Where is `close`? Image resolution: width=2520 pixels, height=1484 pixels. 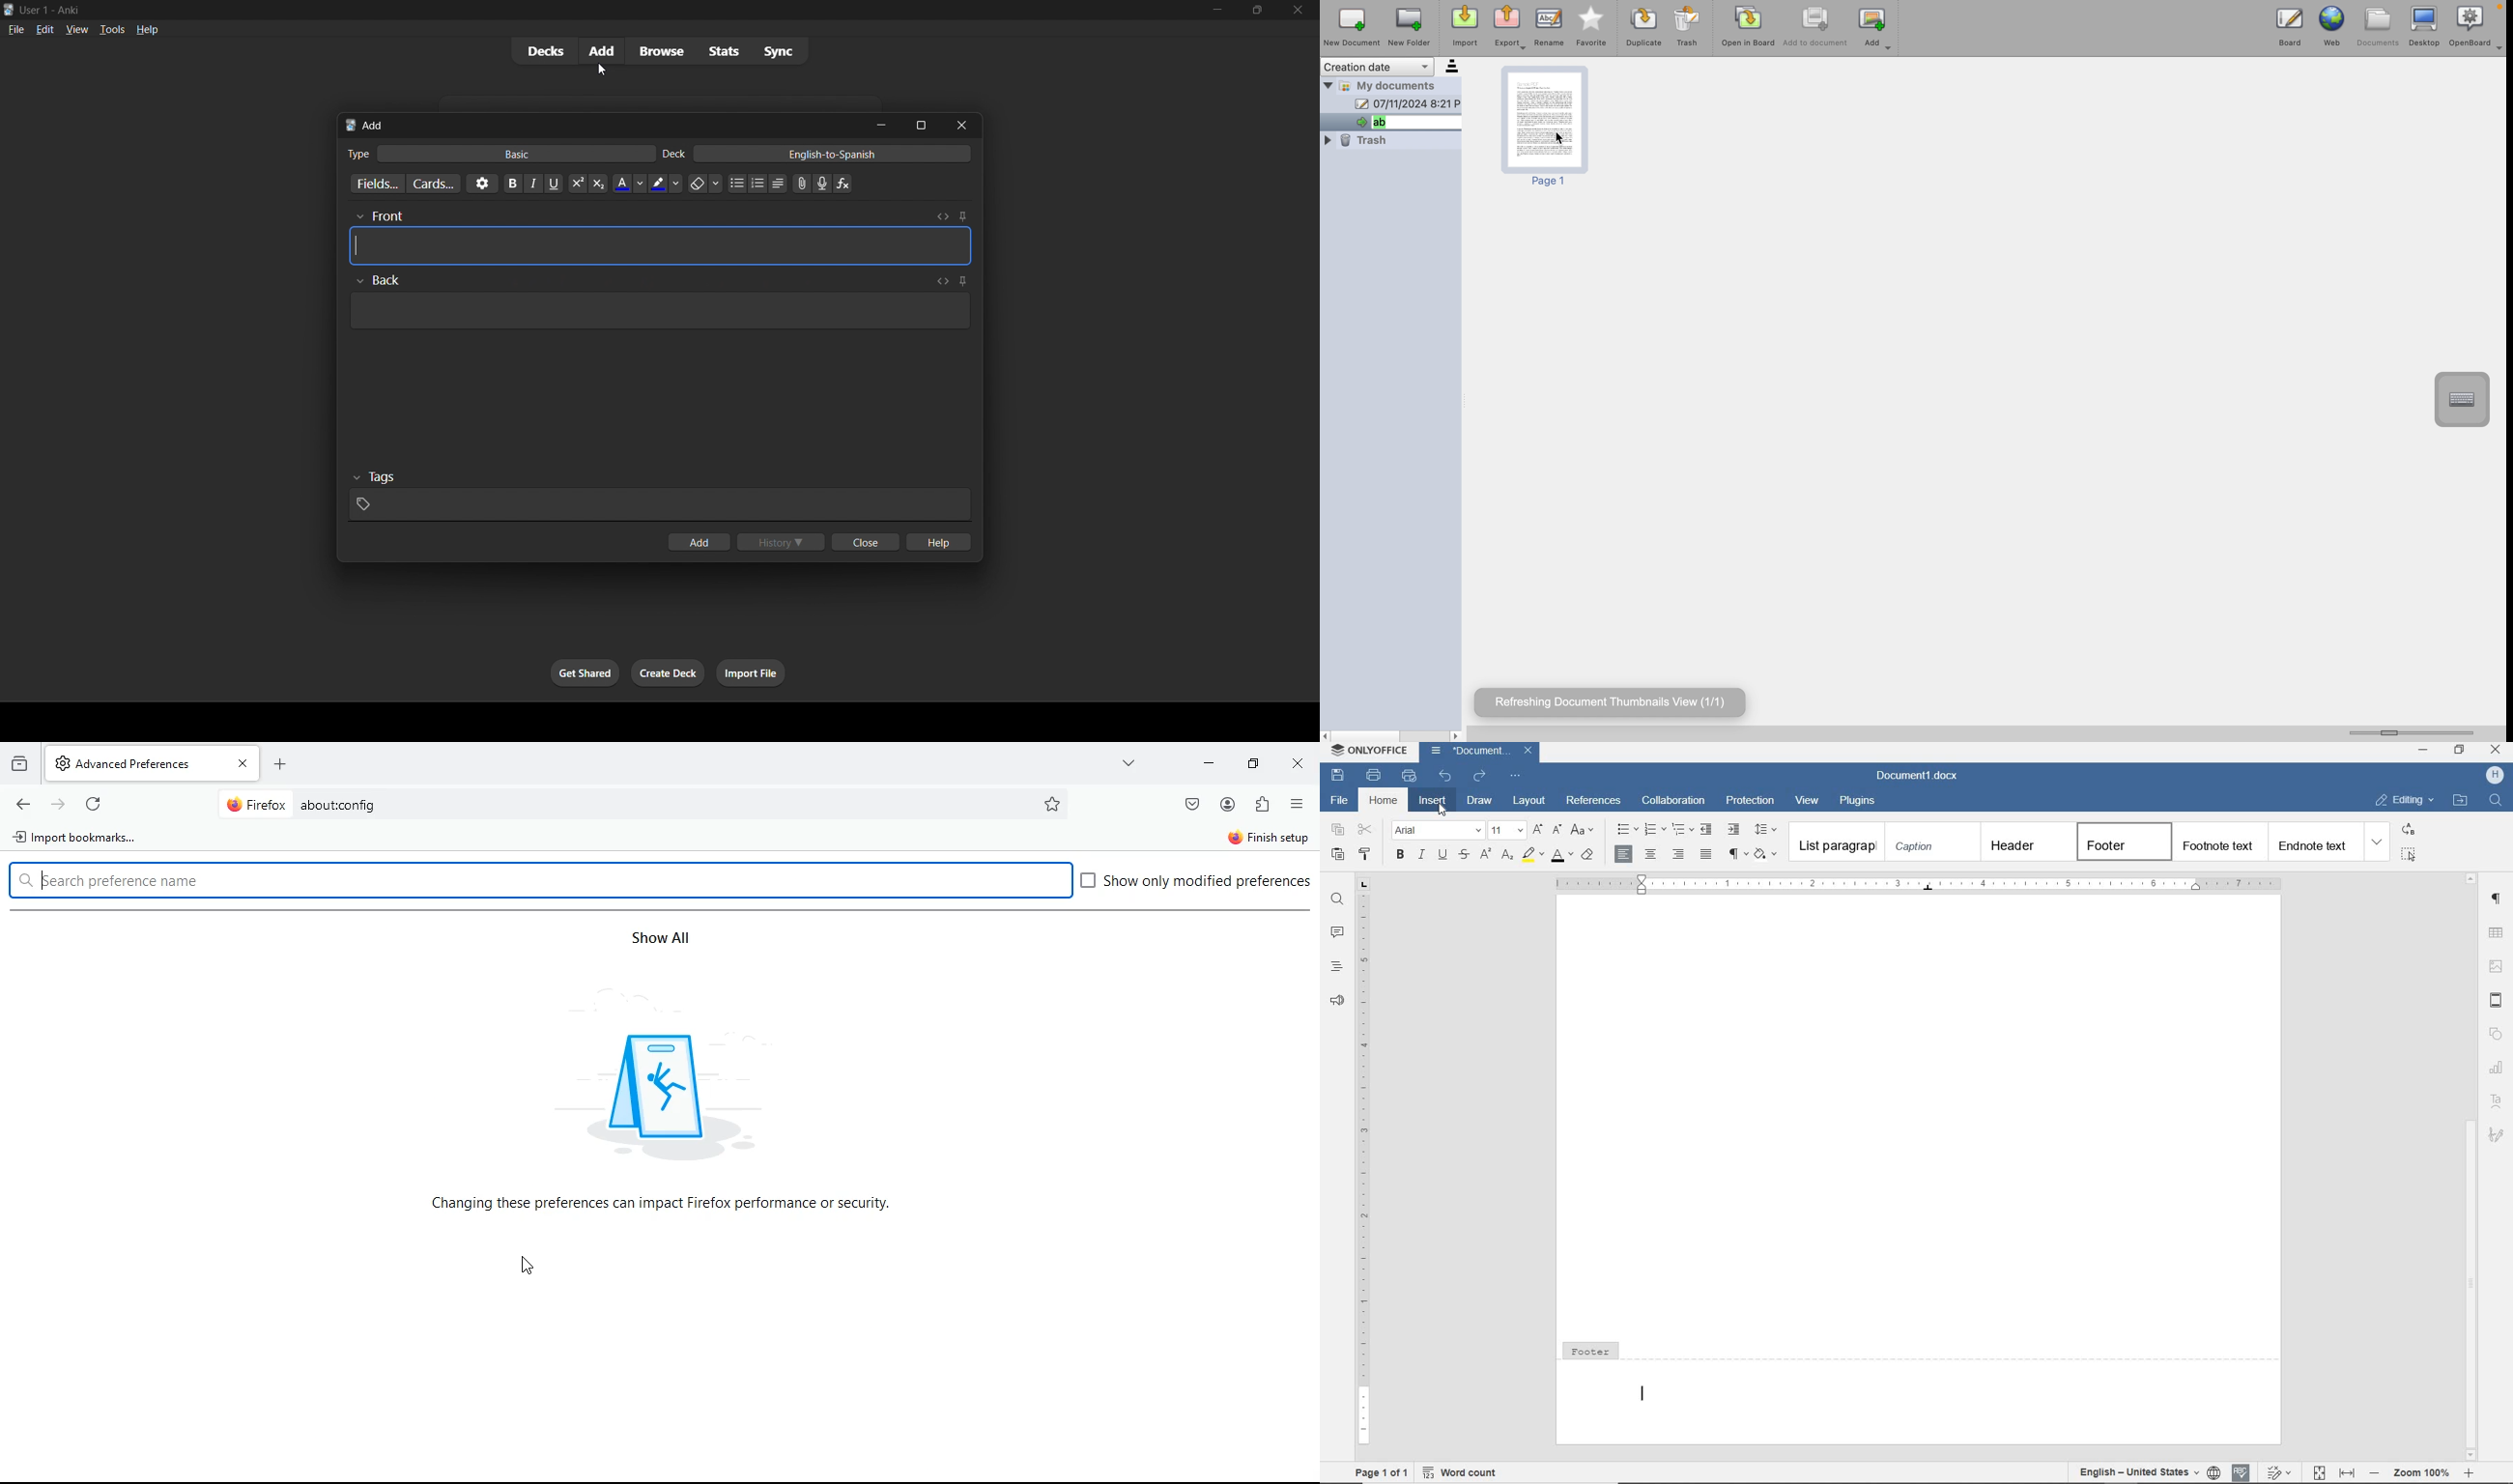 close is located at coordinates (863, 544).